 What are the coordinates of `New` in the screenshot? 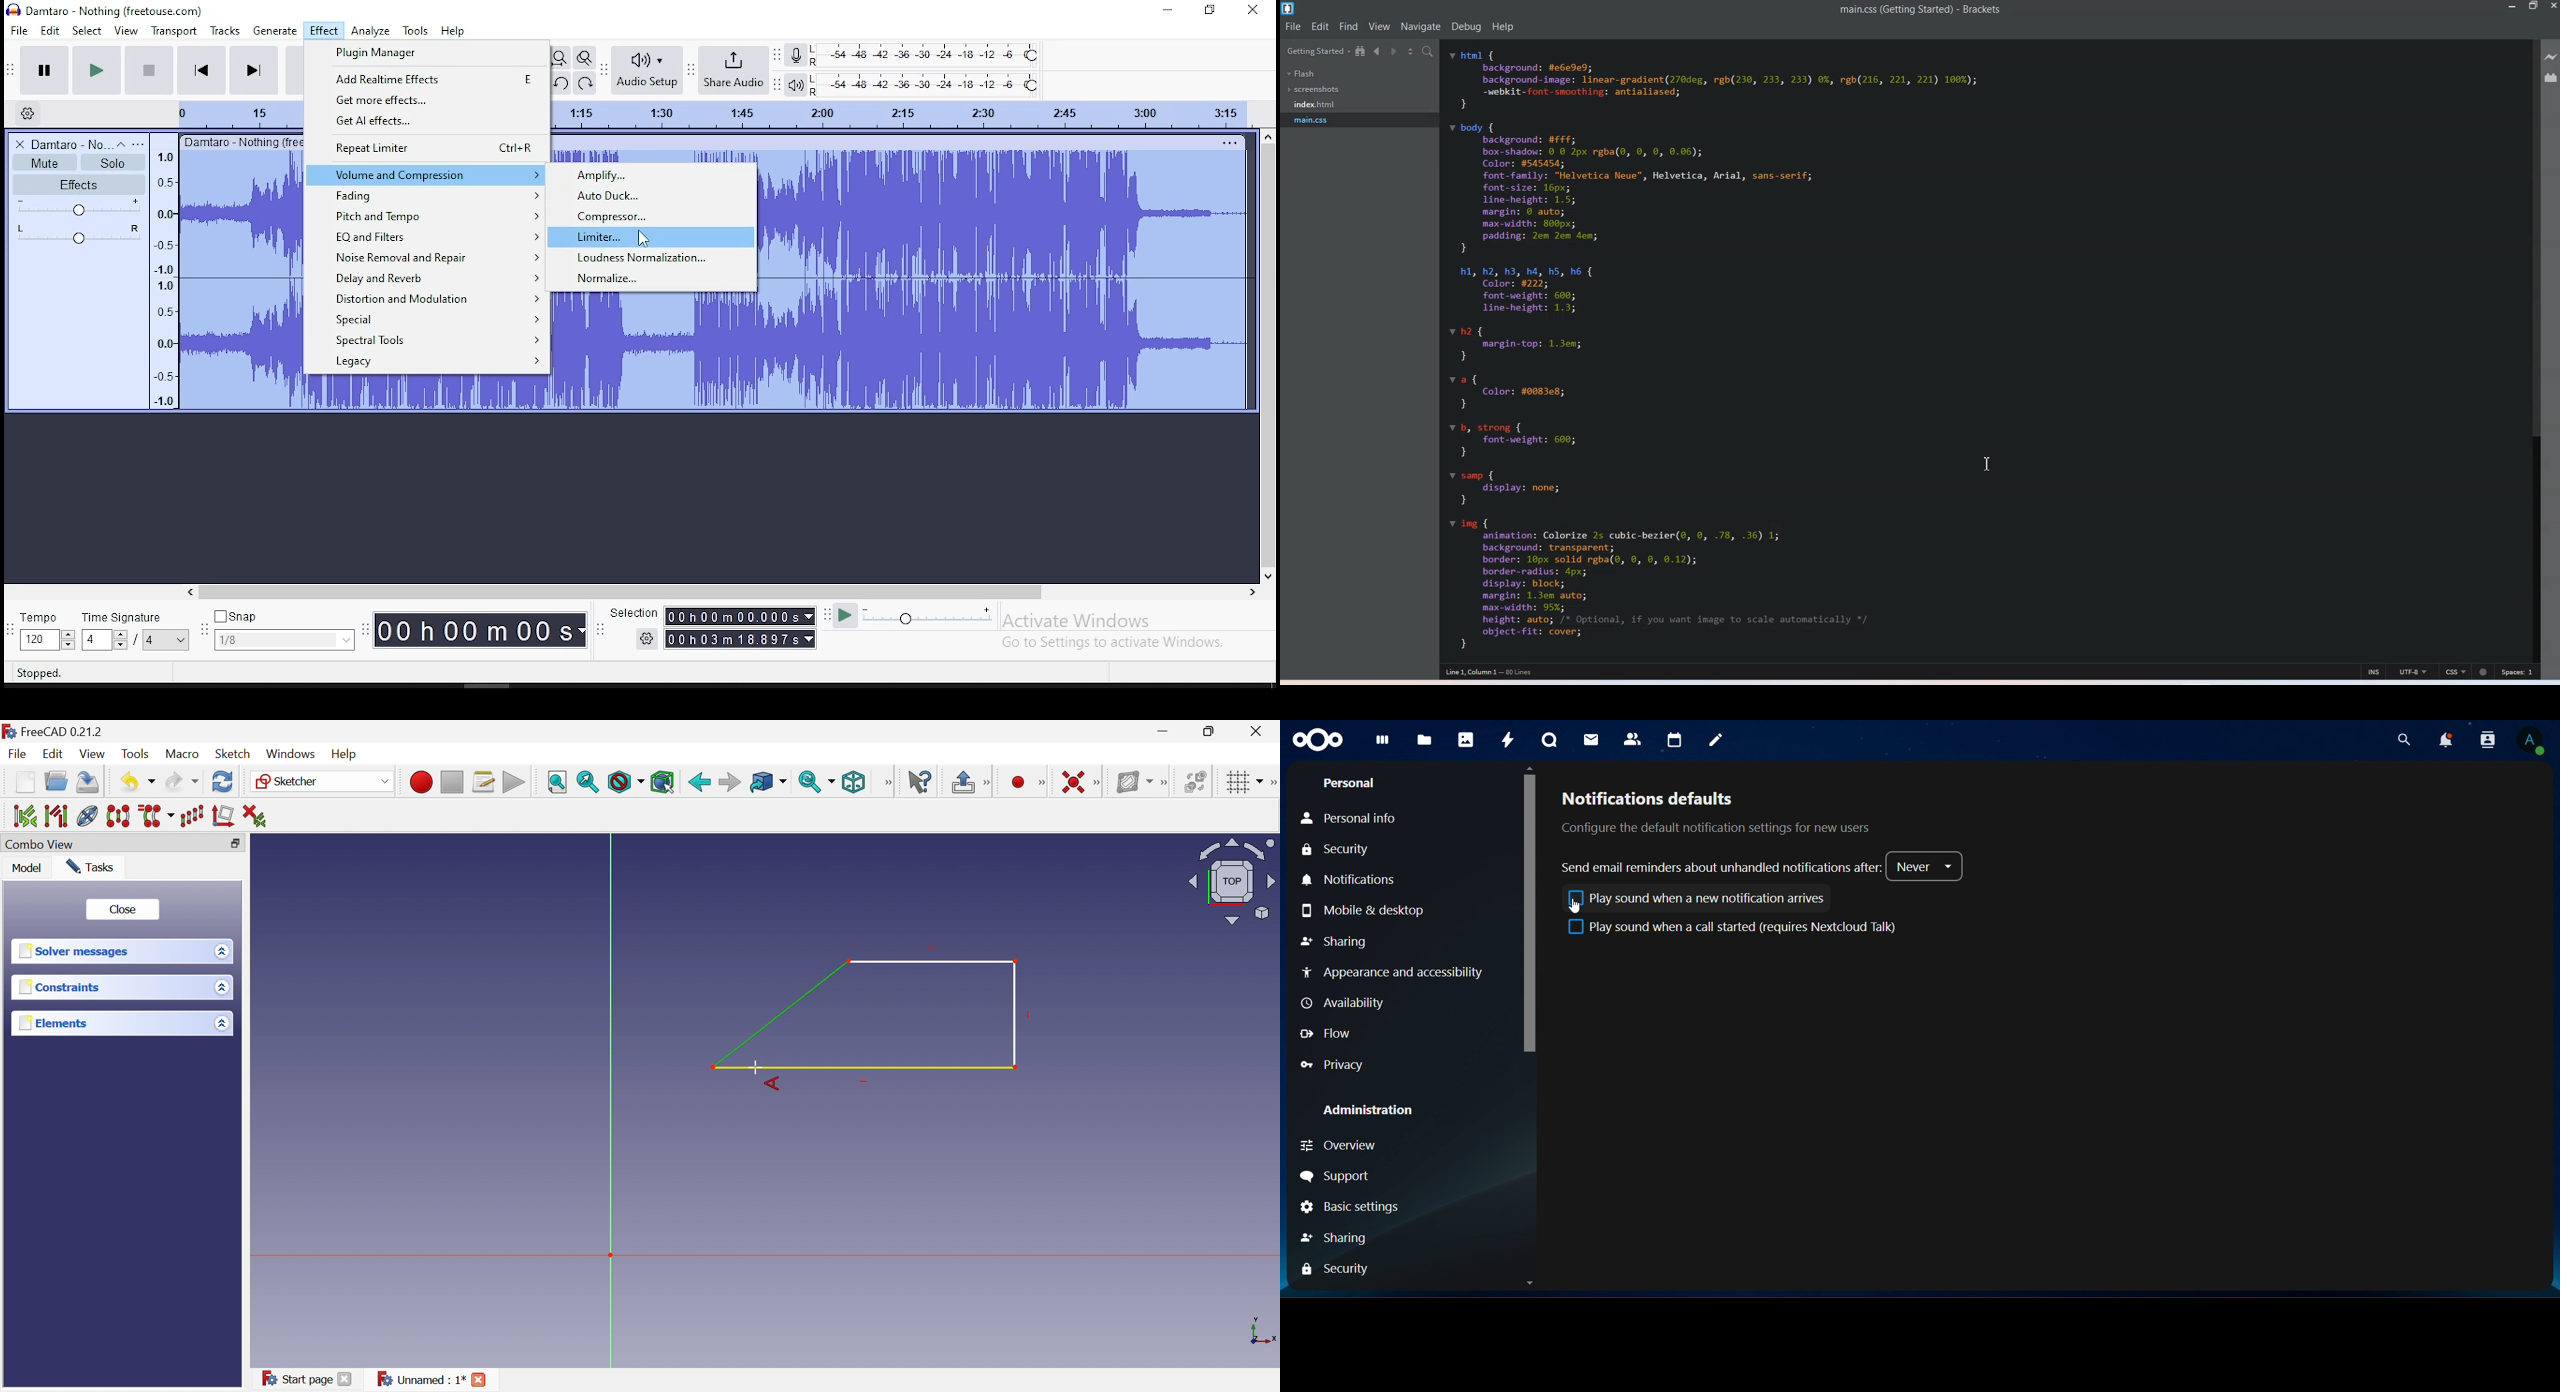 It's located at (25, 785).